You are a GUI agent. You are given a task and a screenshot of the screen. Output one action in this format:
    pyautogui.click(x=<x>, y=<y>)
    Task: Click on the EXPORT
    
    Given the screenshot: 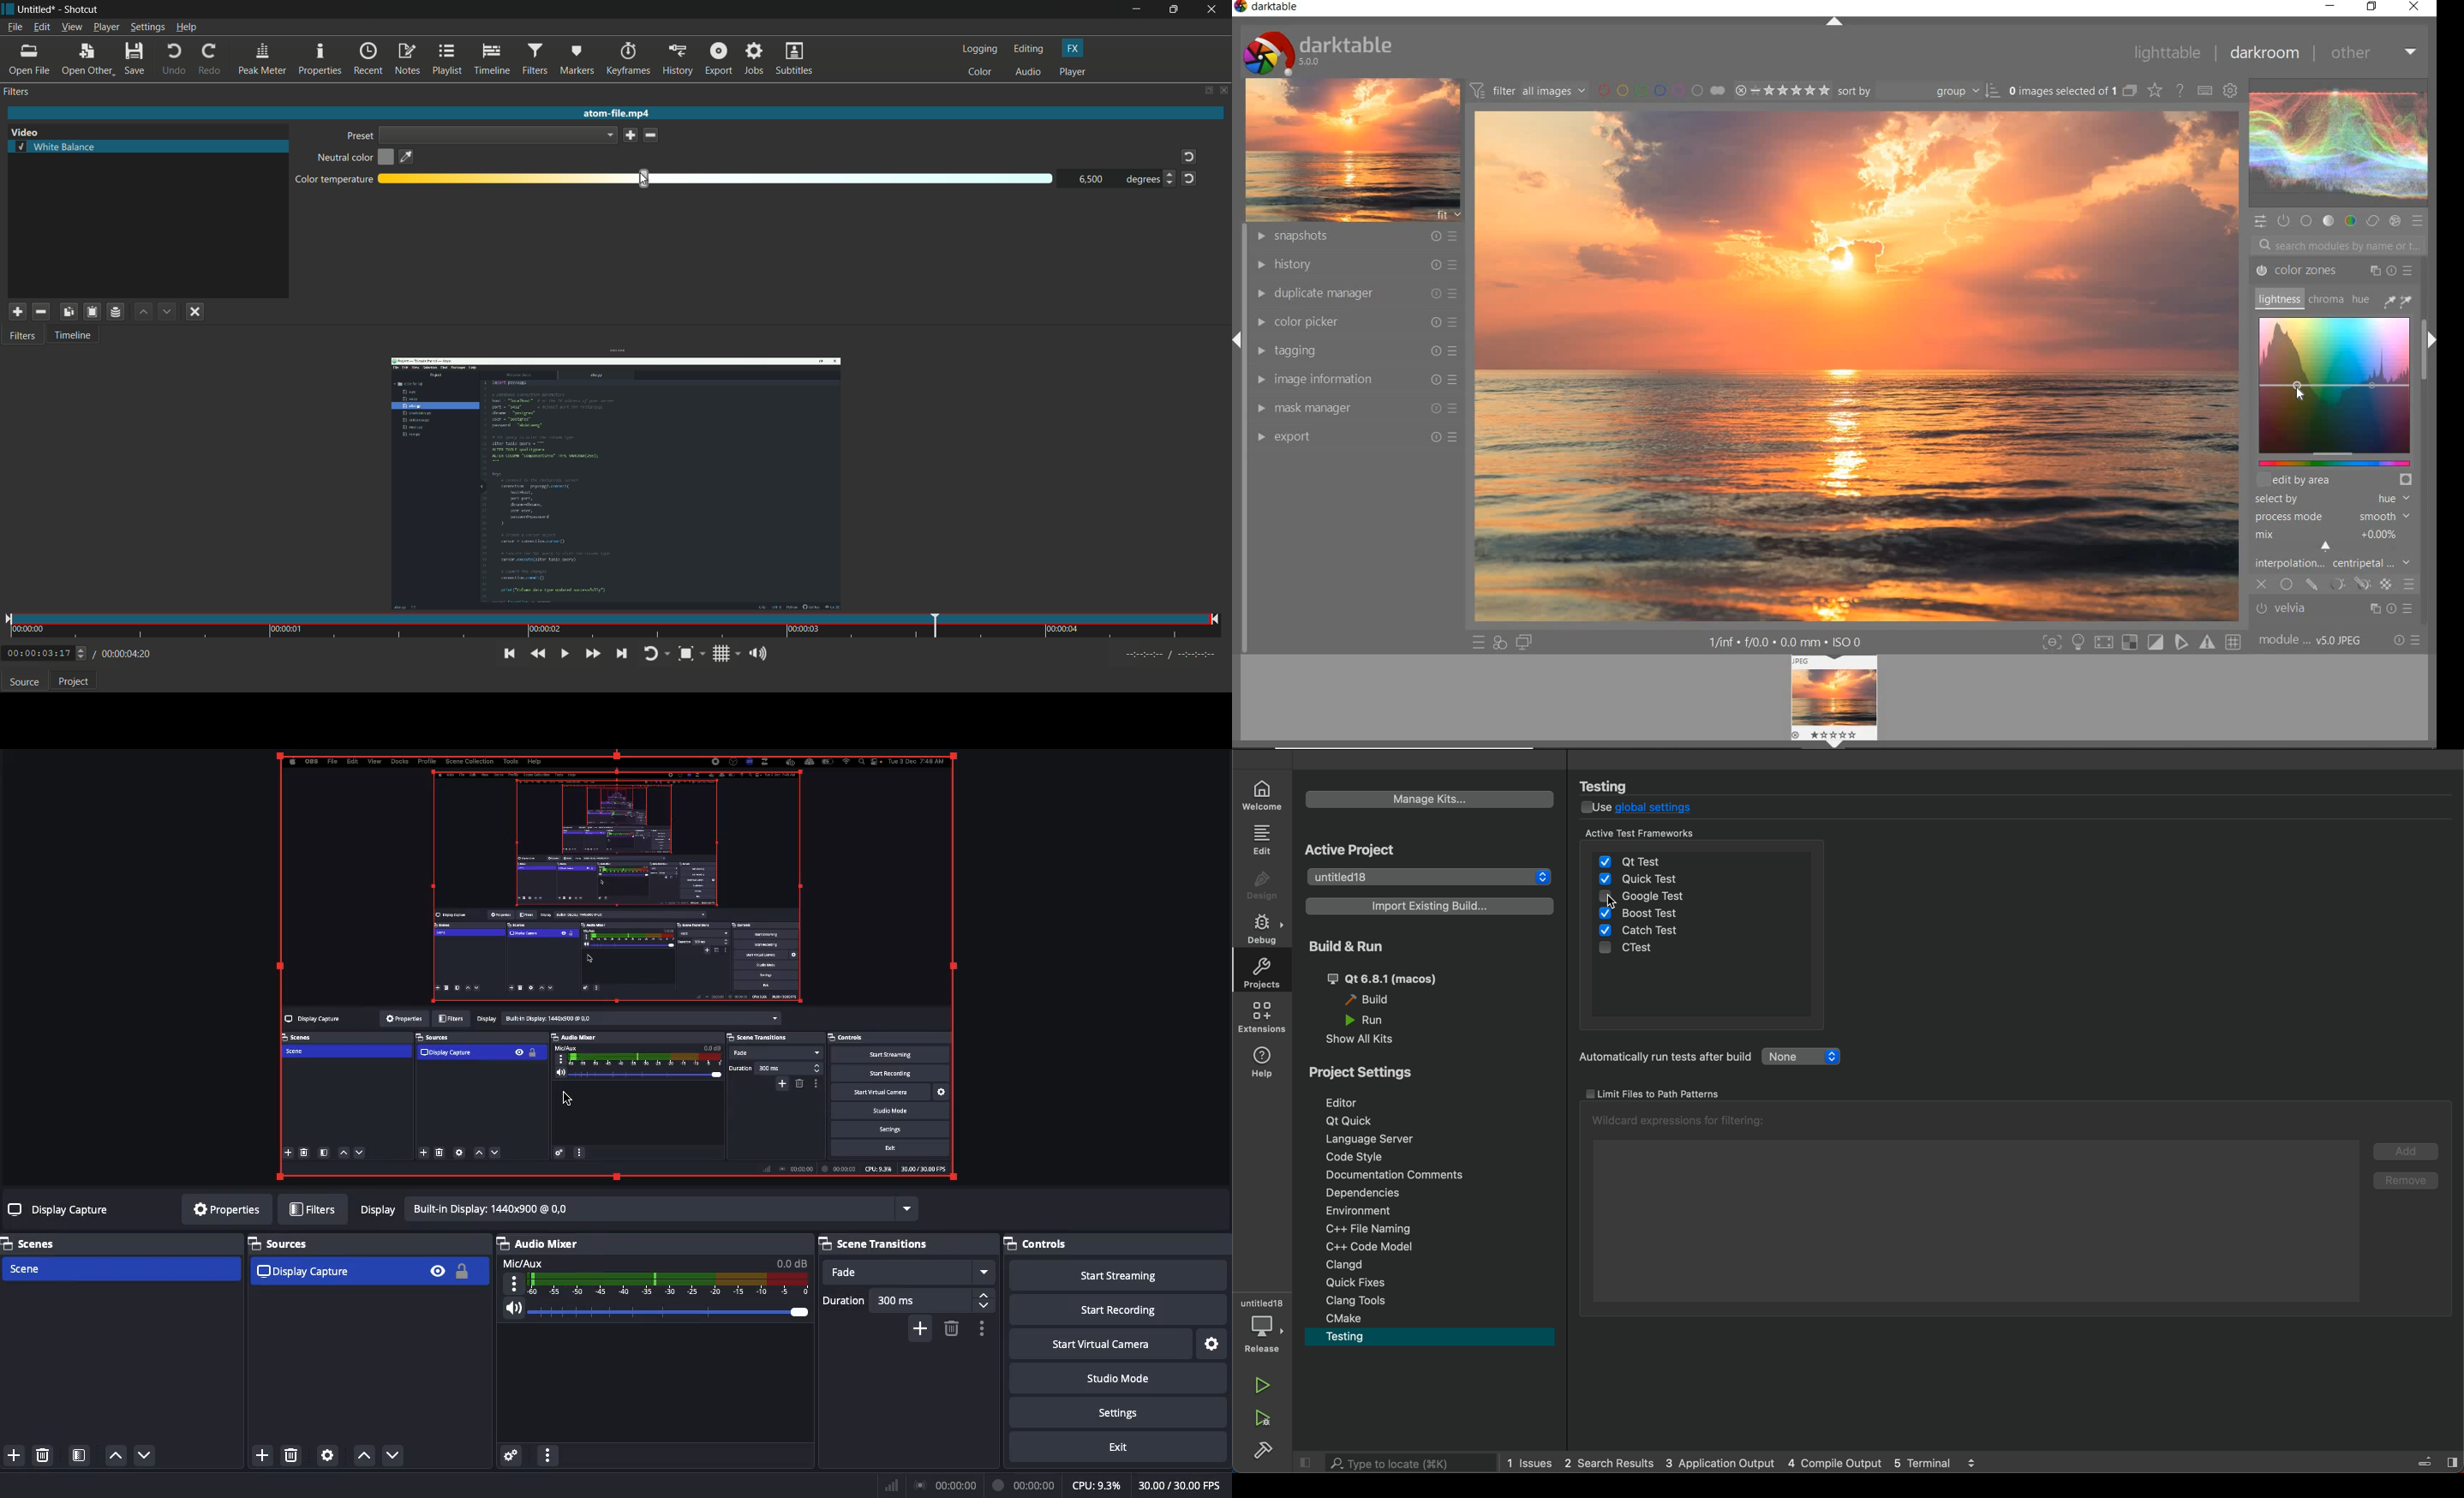 What is the action you would take?
    pyautogui.click(x=1358, y=435)
    